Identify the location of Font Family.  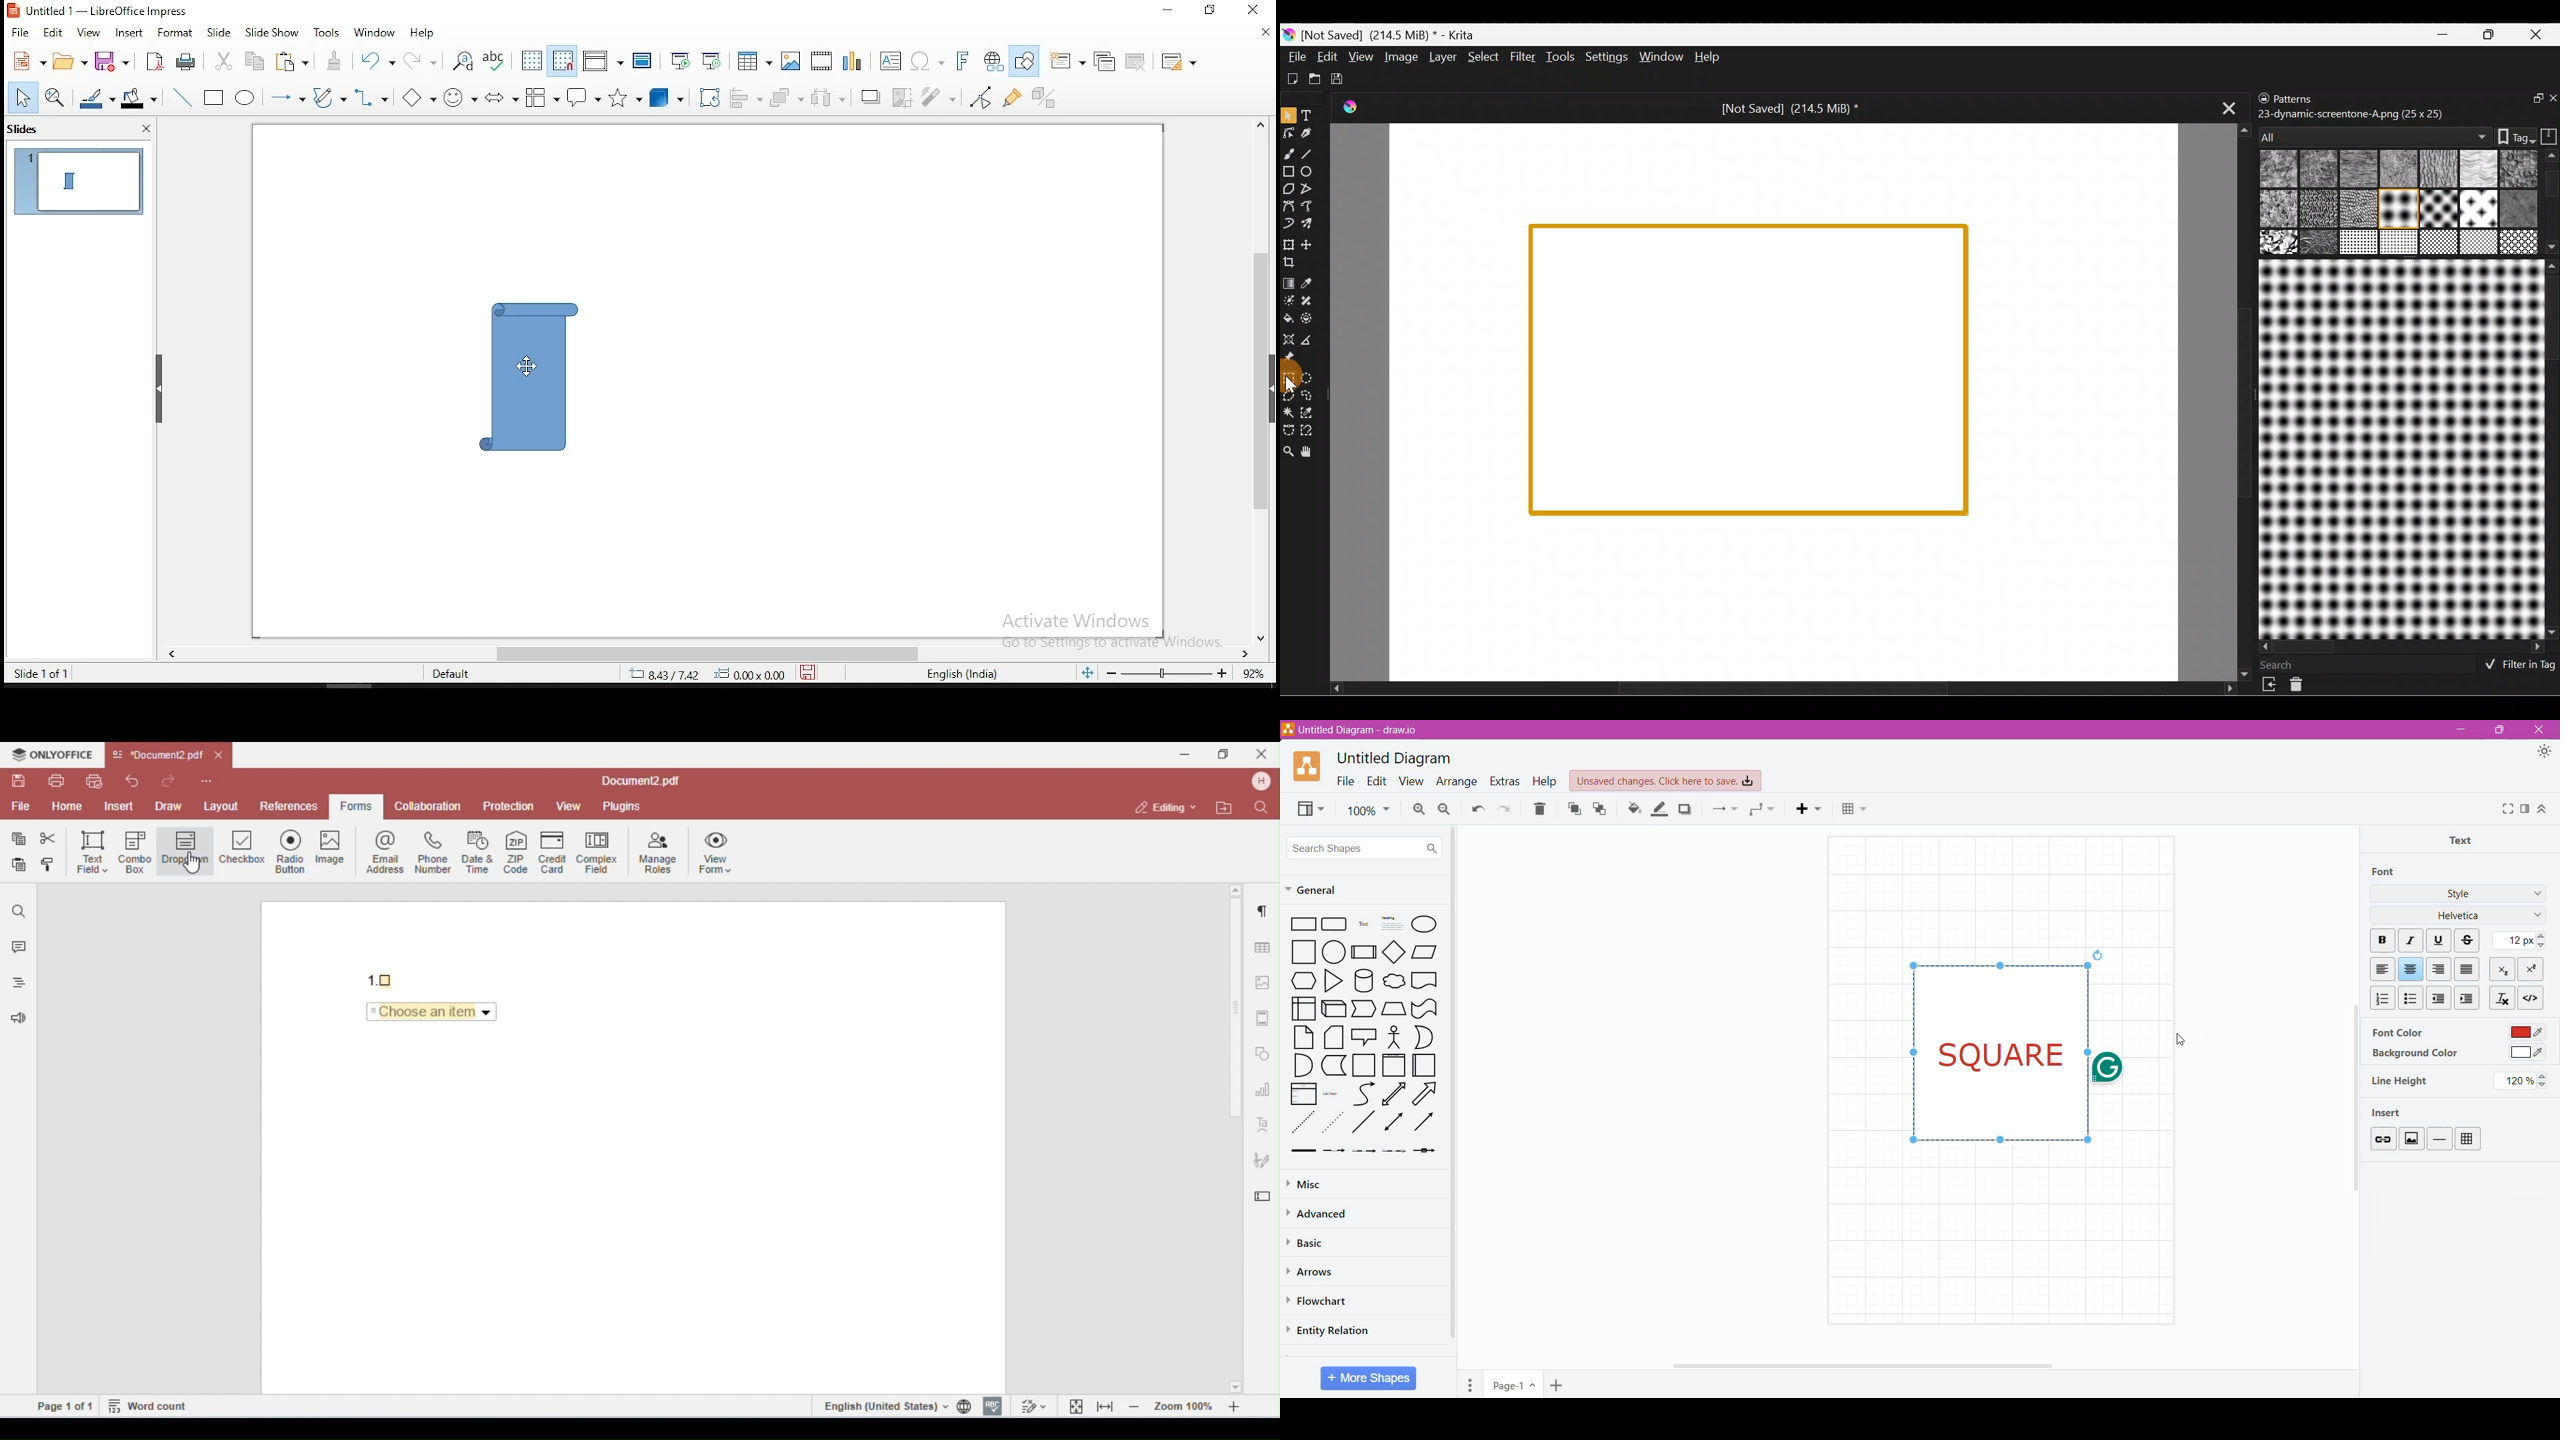
(2535, 917).